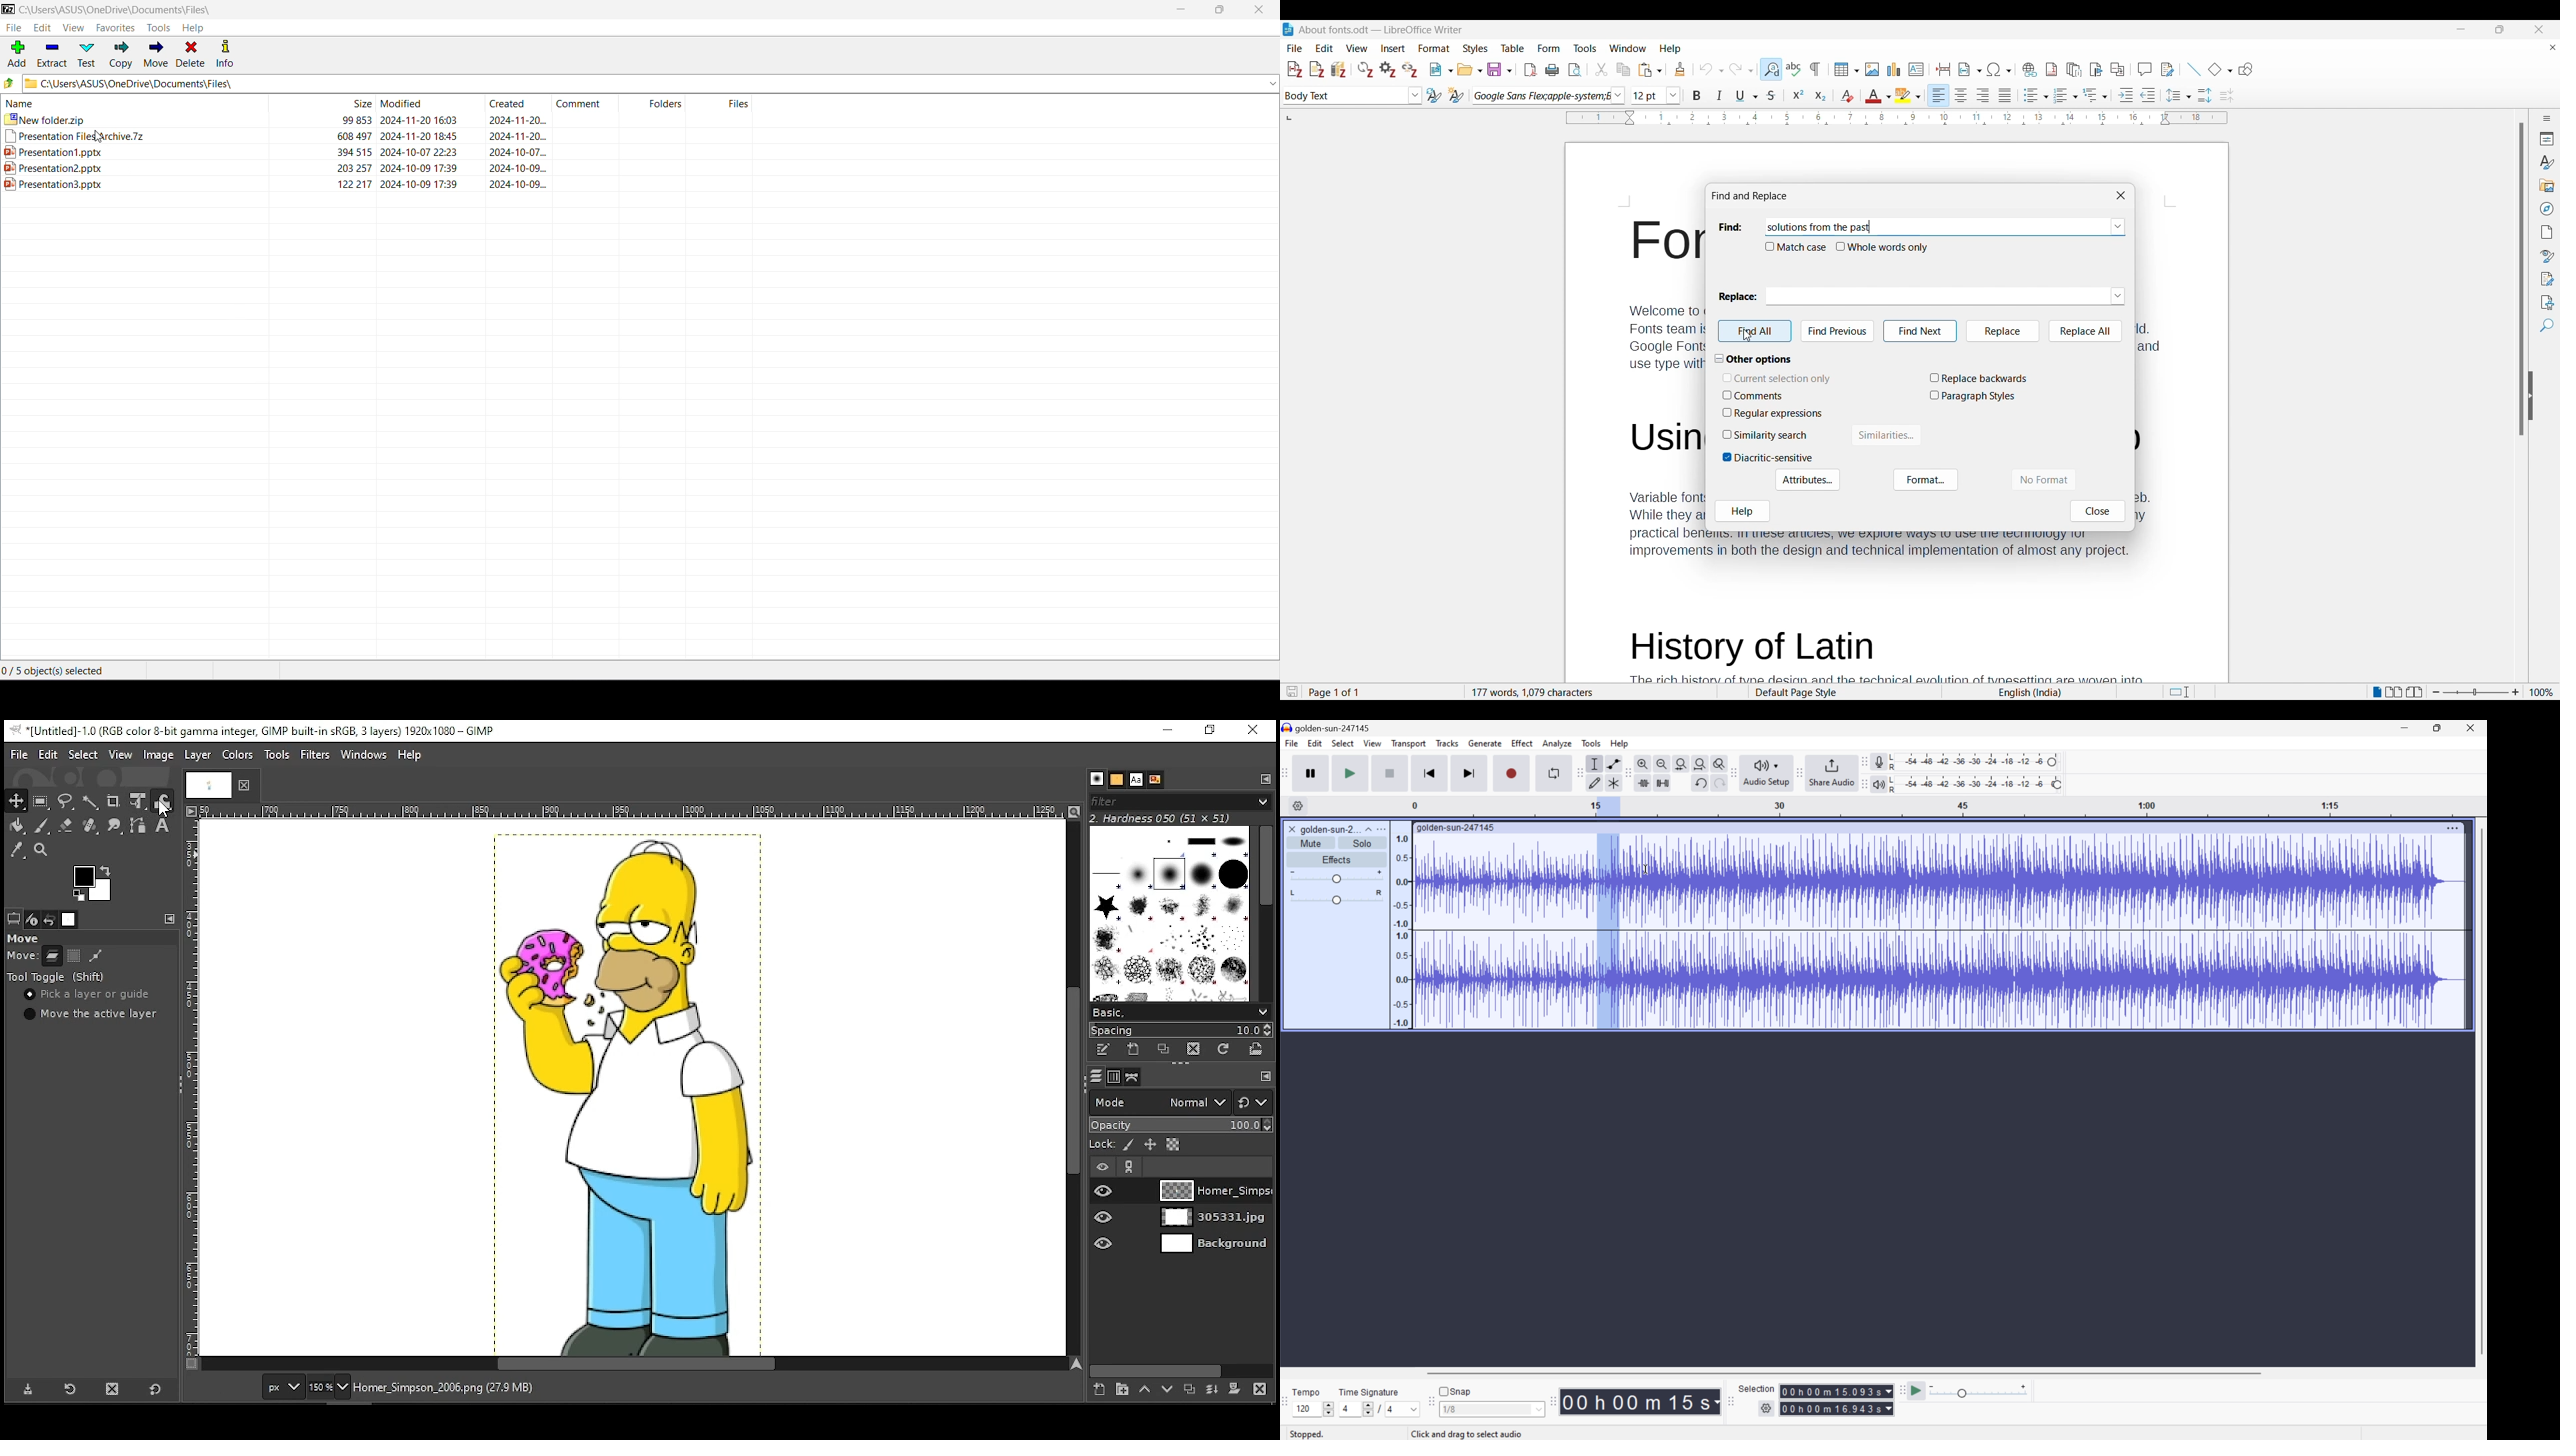 The width and height of the screenshot is (2576, 1456). What do you see at coordinates (274, 169) in the screenshot?
I see ` Presentation2.pptx 203 257 2024-10-09 17:39 2024-10-09.` at bounding box center [274, 169].